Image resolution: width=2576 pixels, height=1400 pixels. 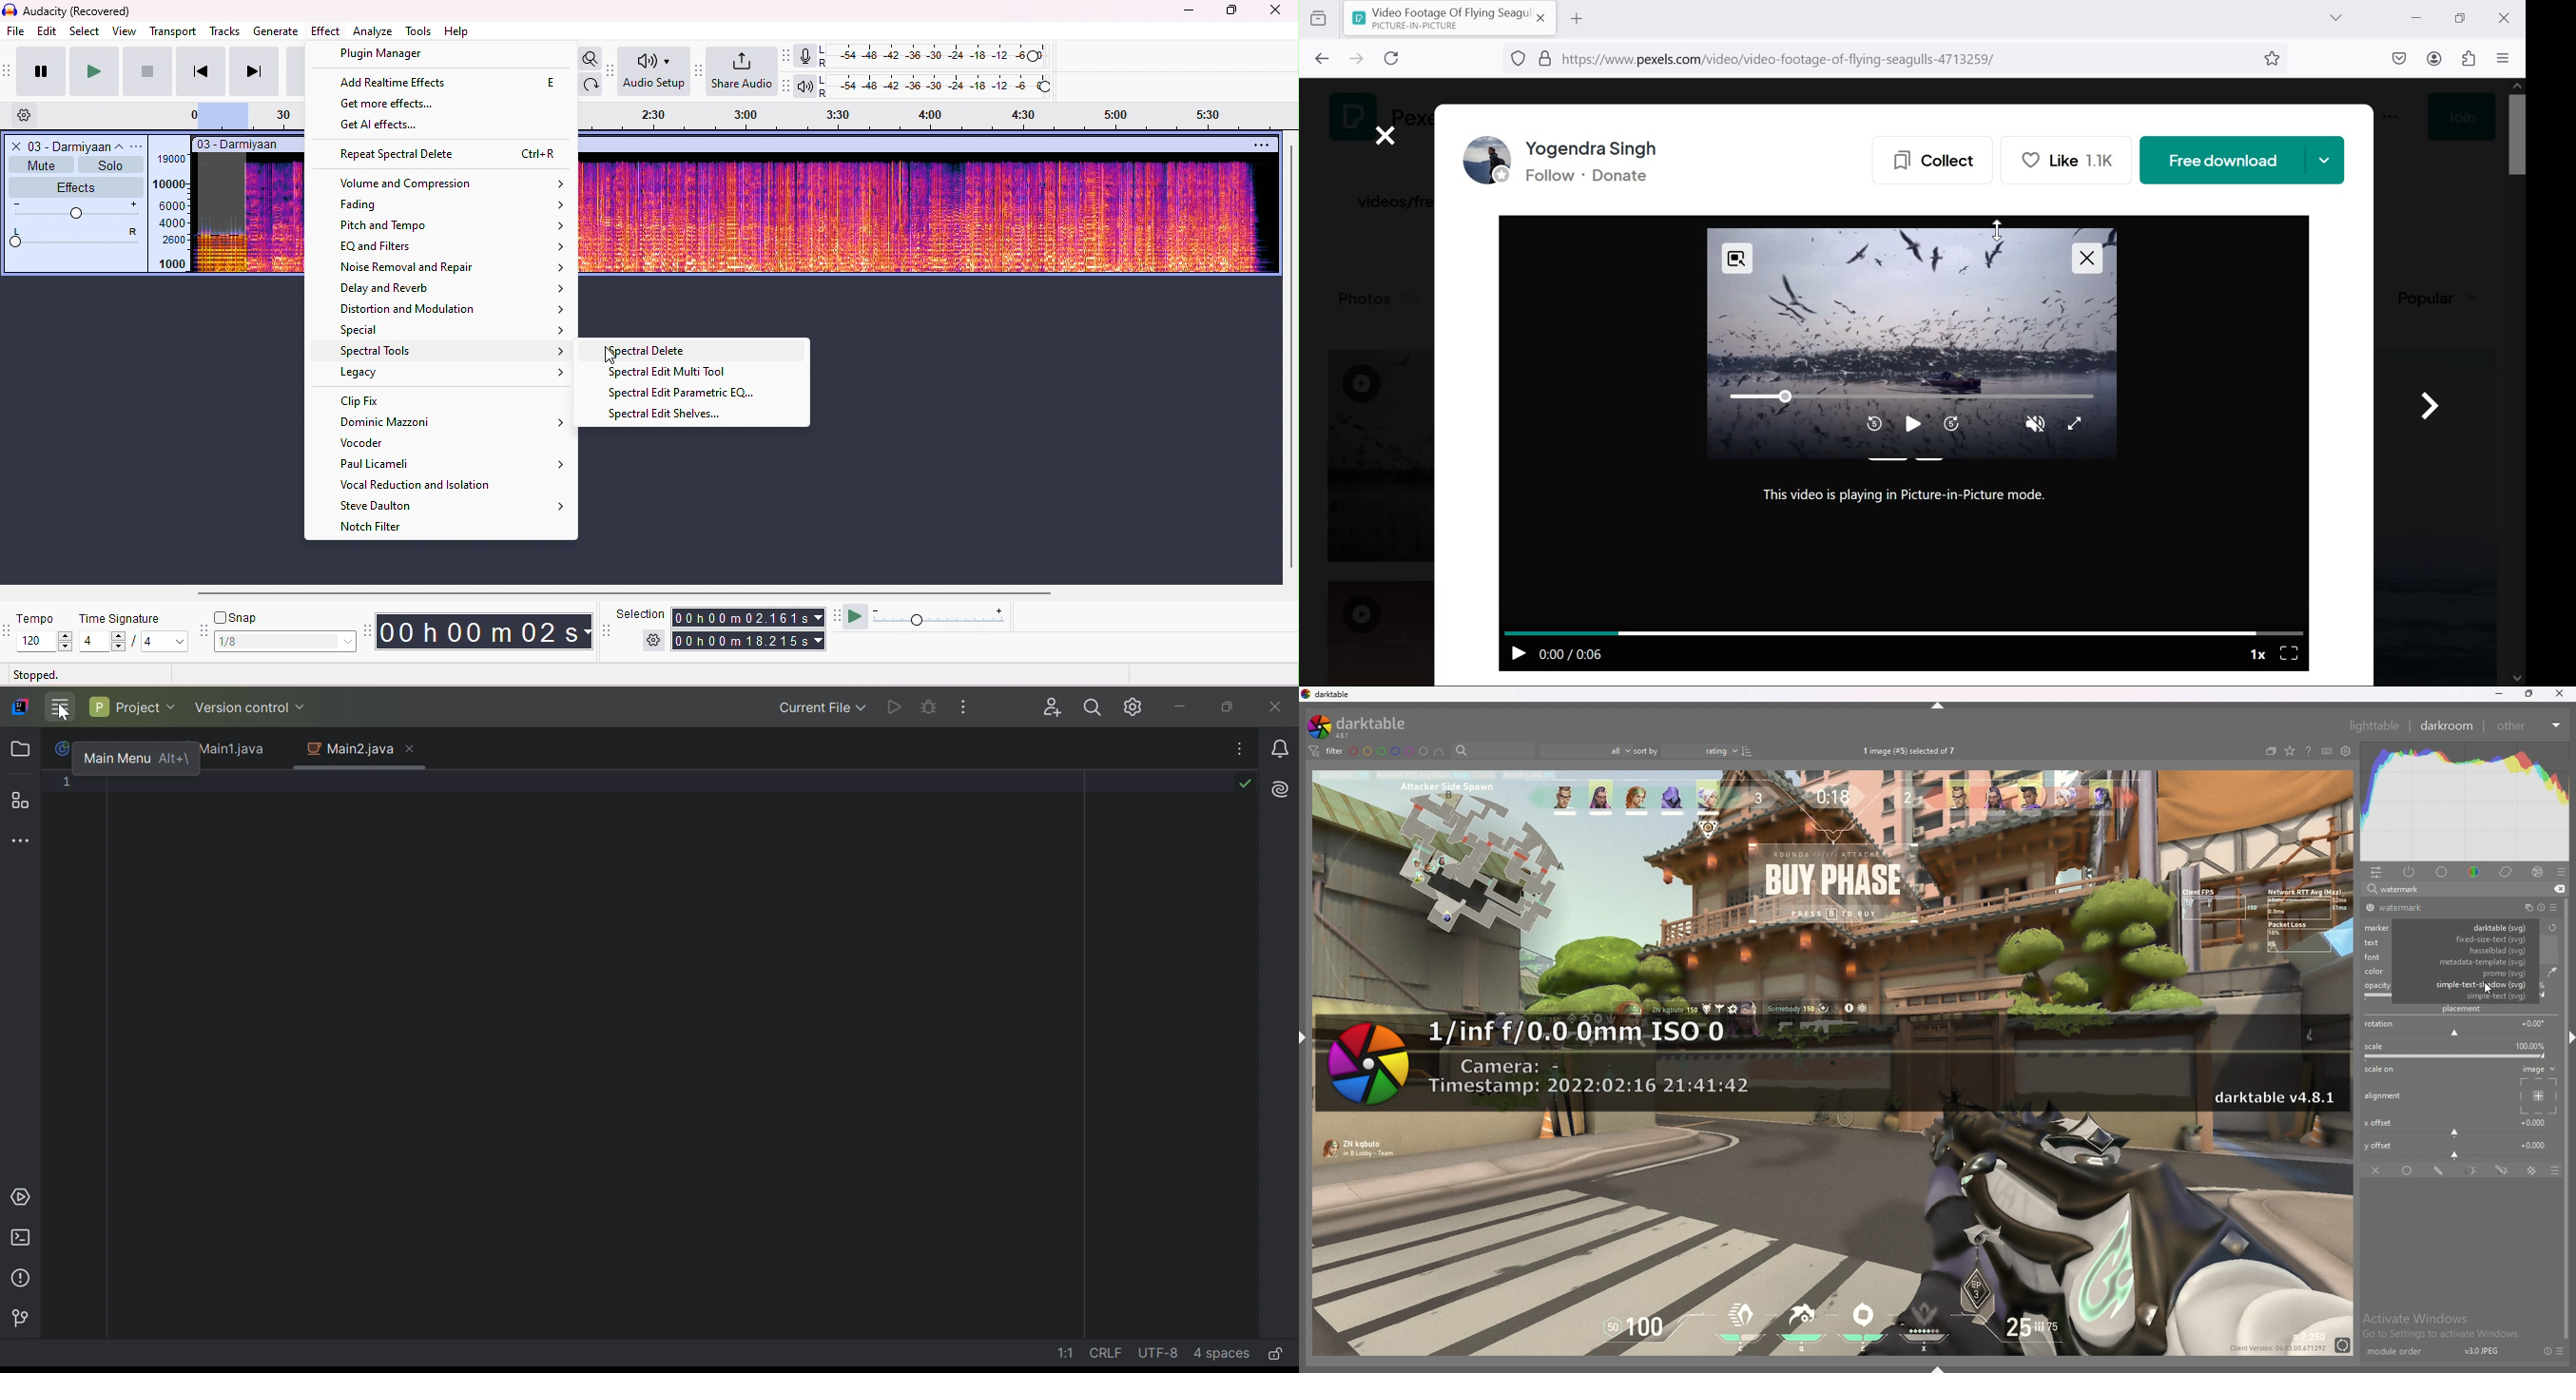 I want to click on presets, so click(x=2554, y=907).